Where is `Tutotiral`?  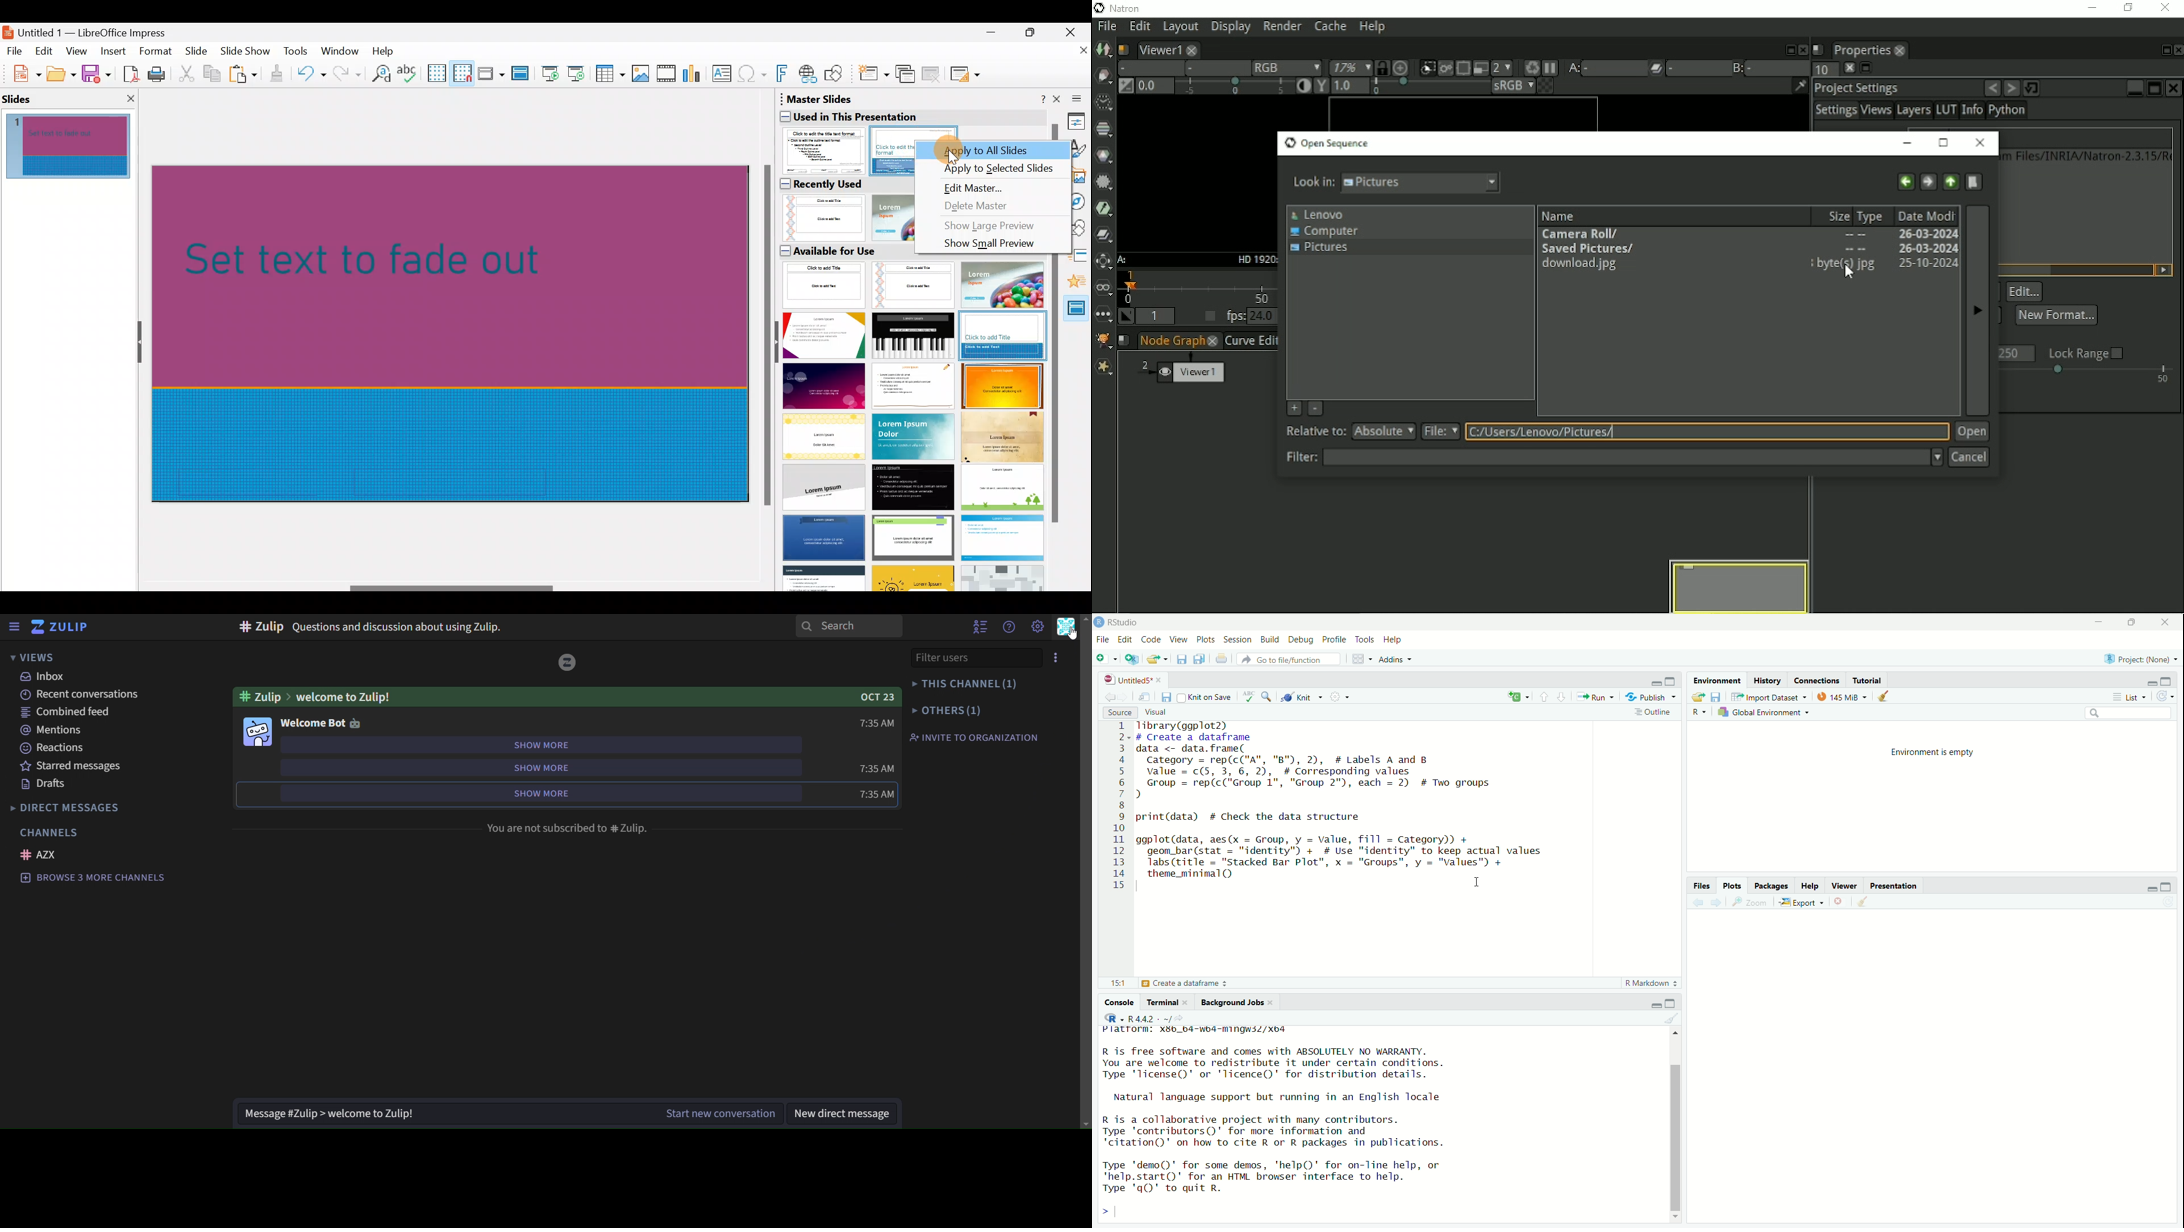 Tutotiral is located at coordinates (1868, 679).